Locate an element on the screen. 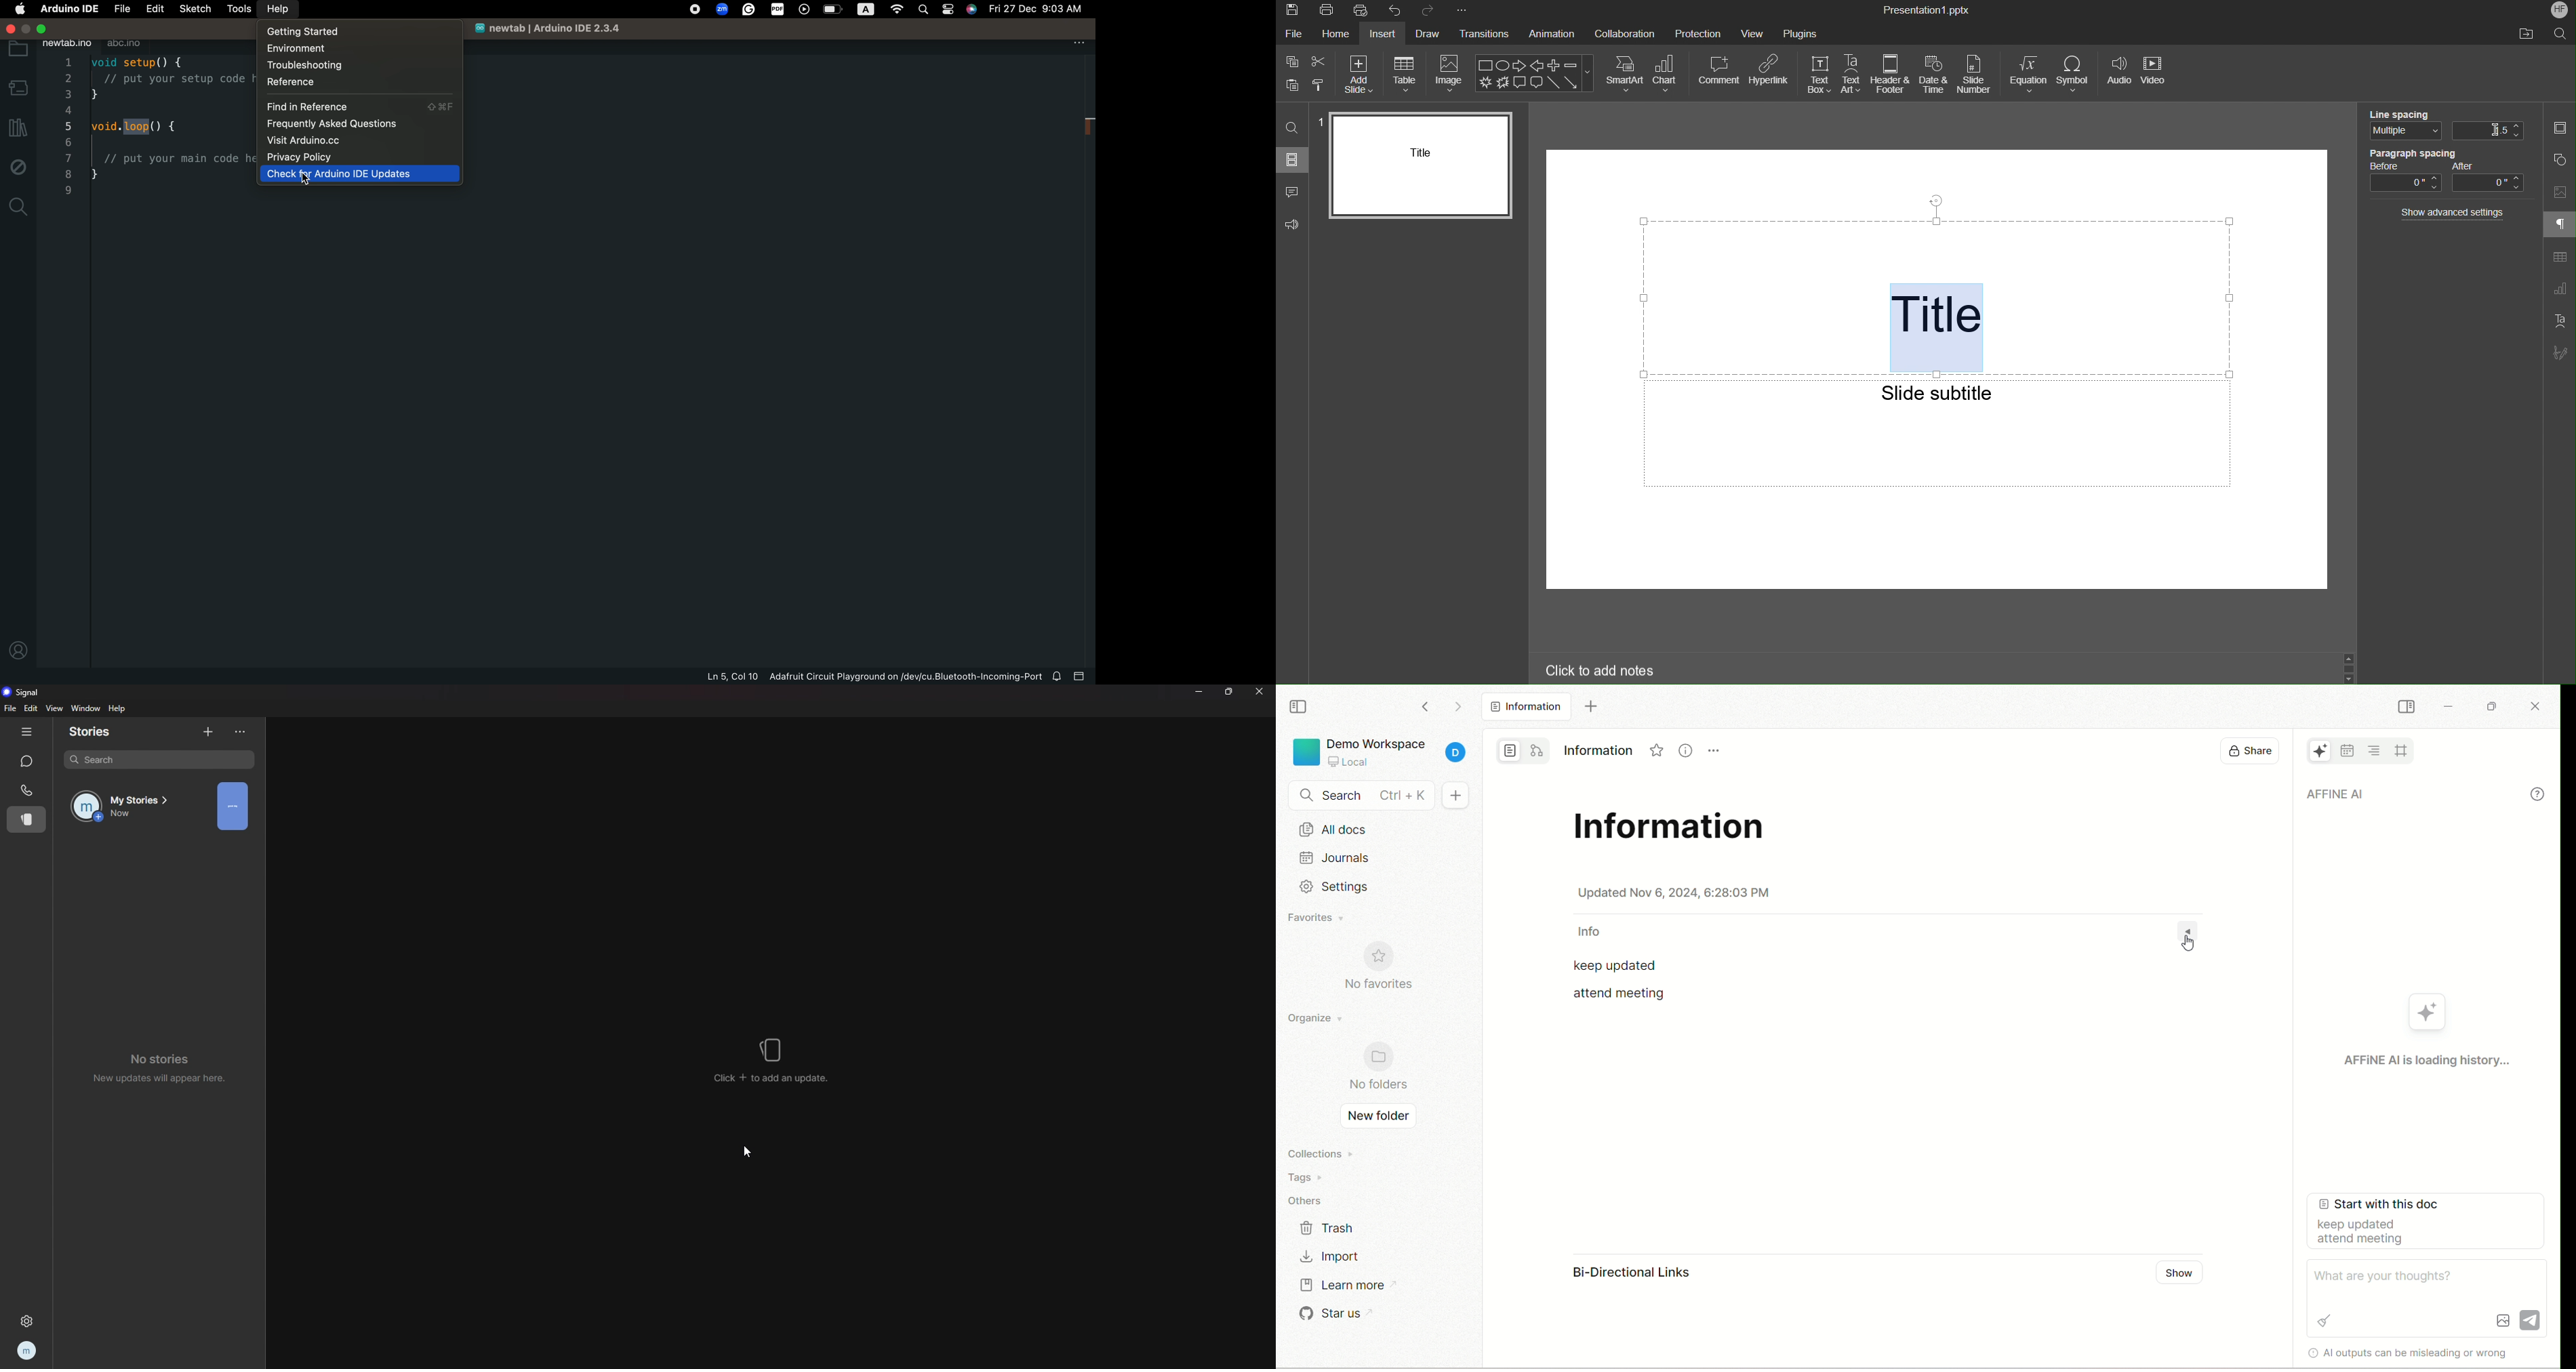 Image resolution: width=2576 pixels, height=1372 pixels. cursor is located at coordinates (750, 1151).